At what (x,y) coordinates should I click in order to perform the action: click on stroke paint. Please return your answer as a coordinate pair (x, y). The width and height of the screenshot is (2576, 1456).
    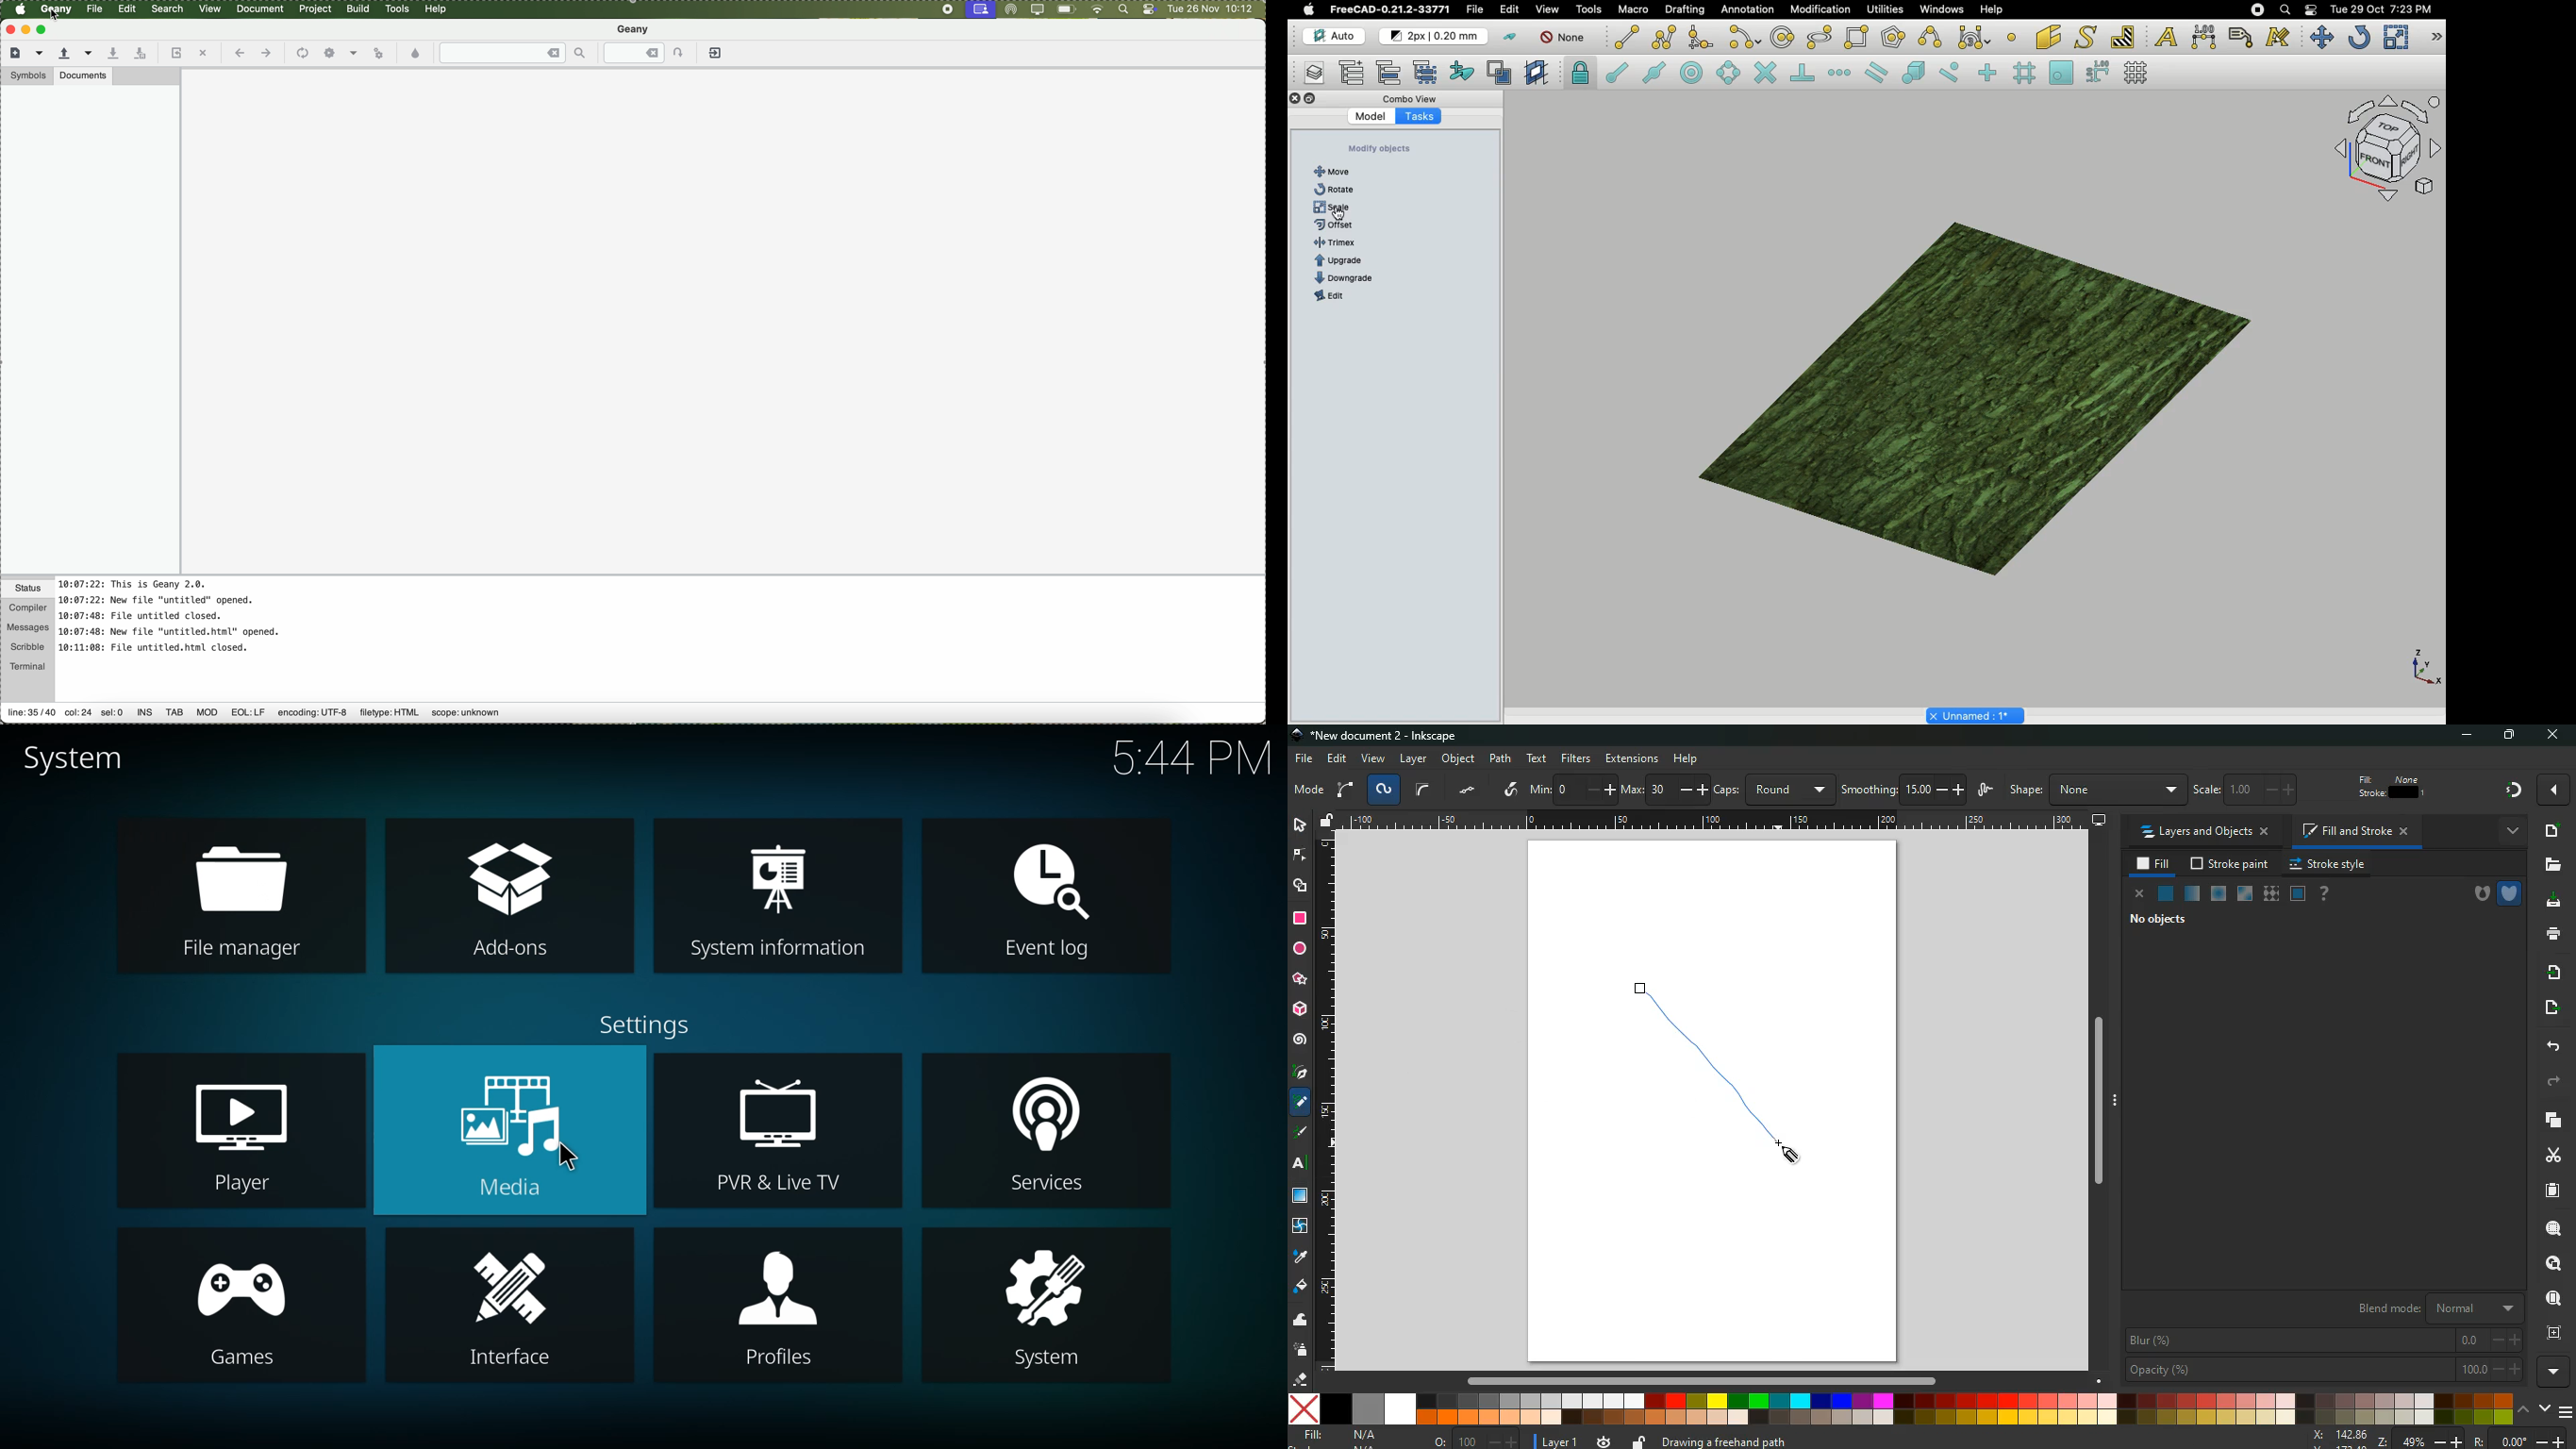
    Looking at the image, I should click on (2232, 863).